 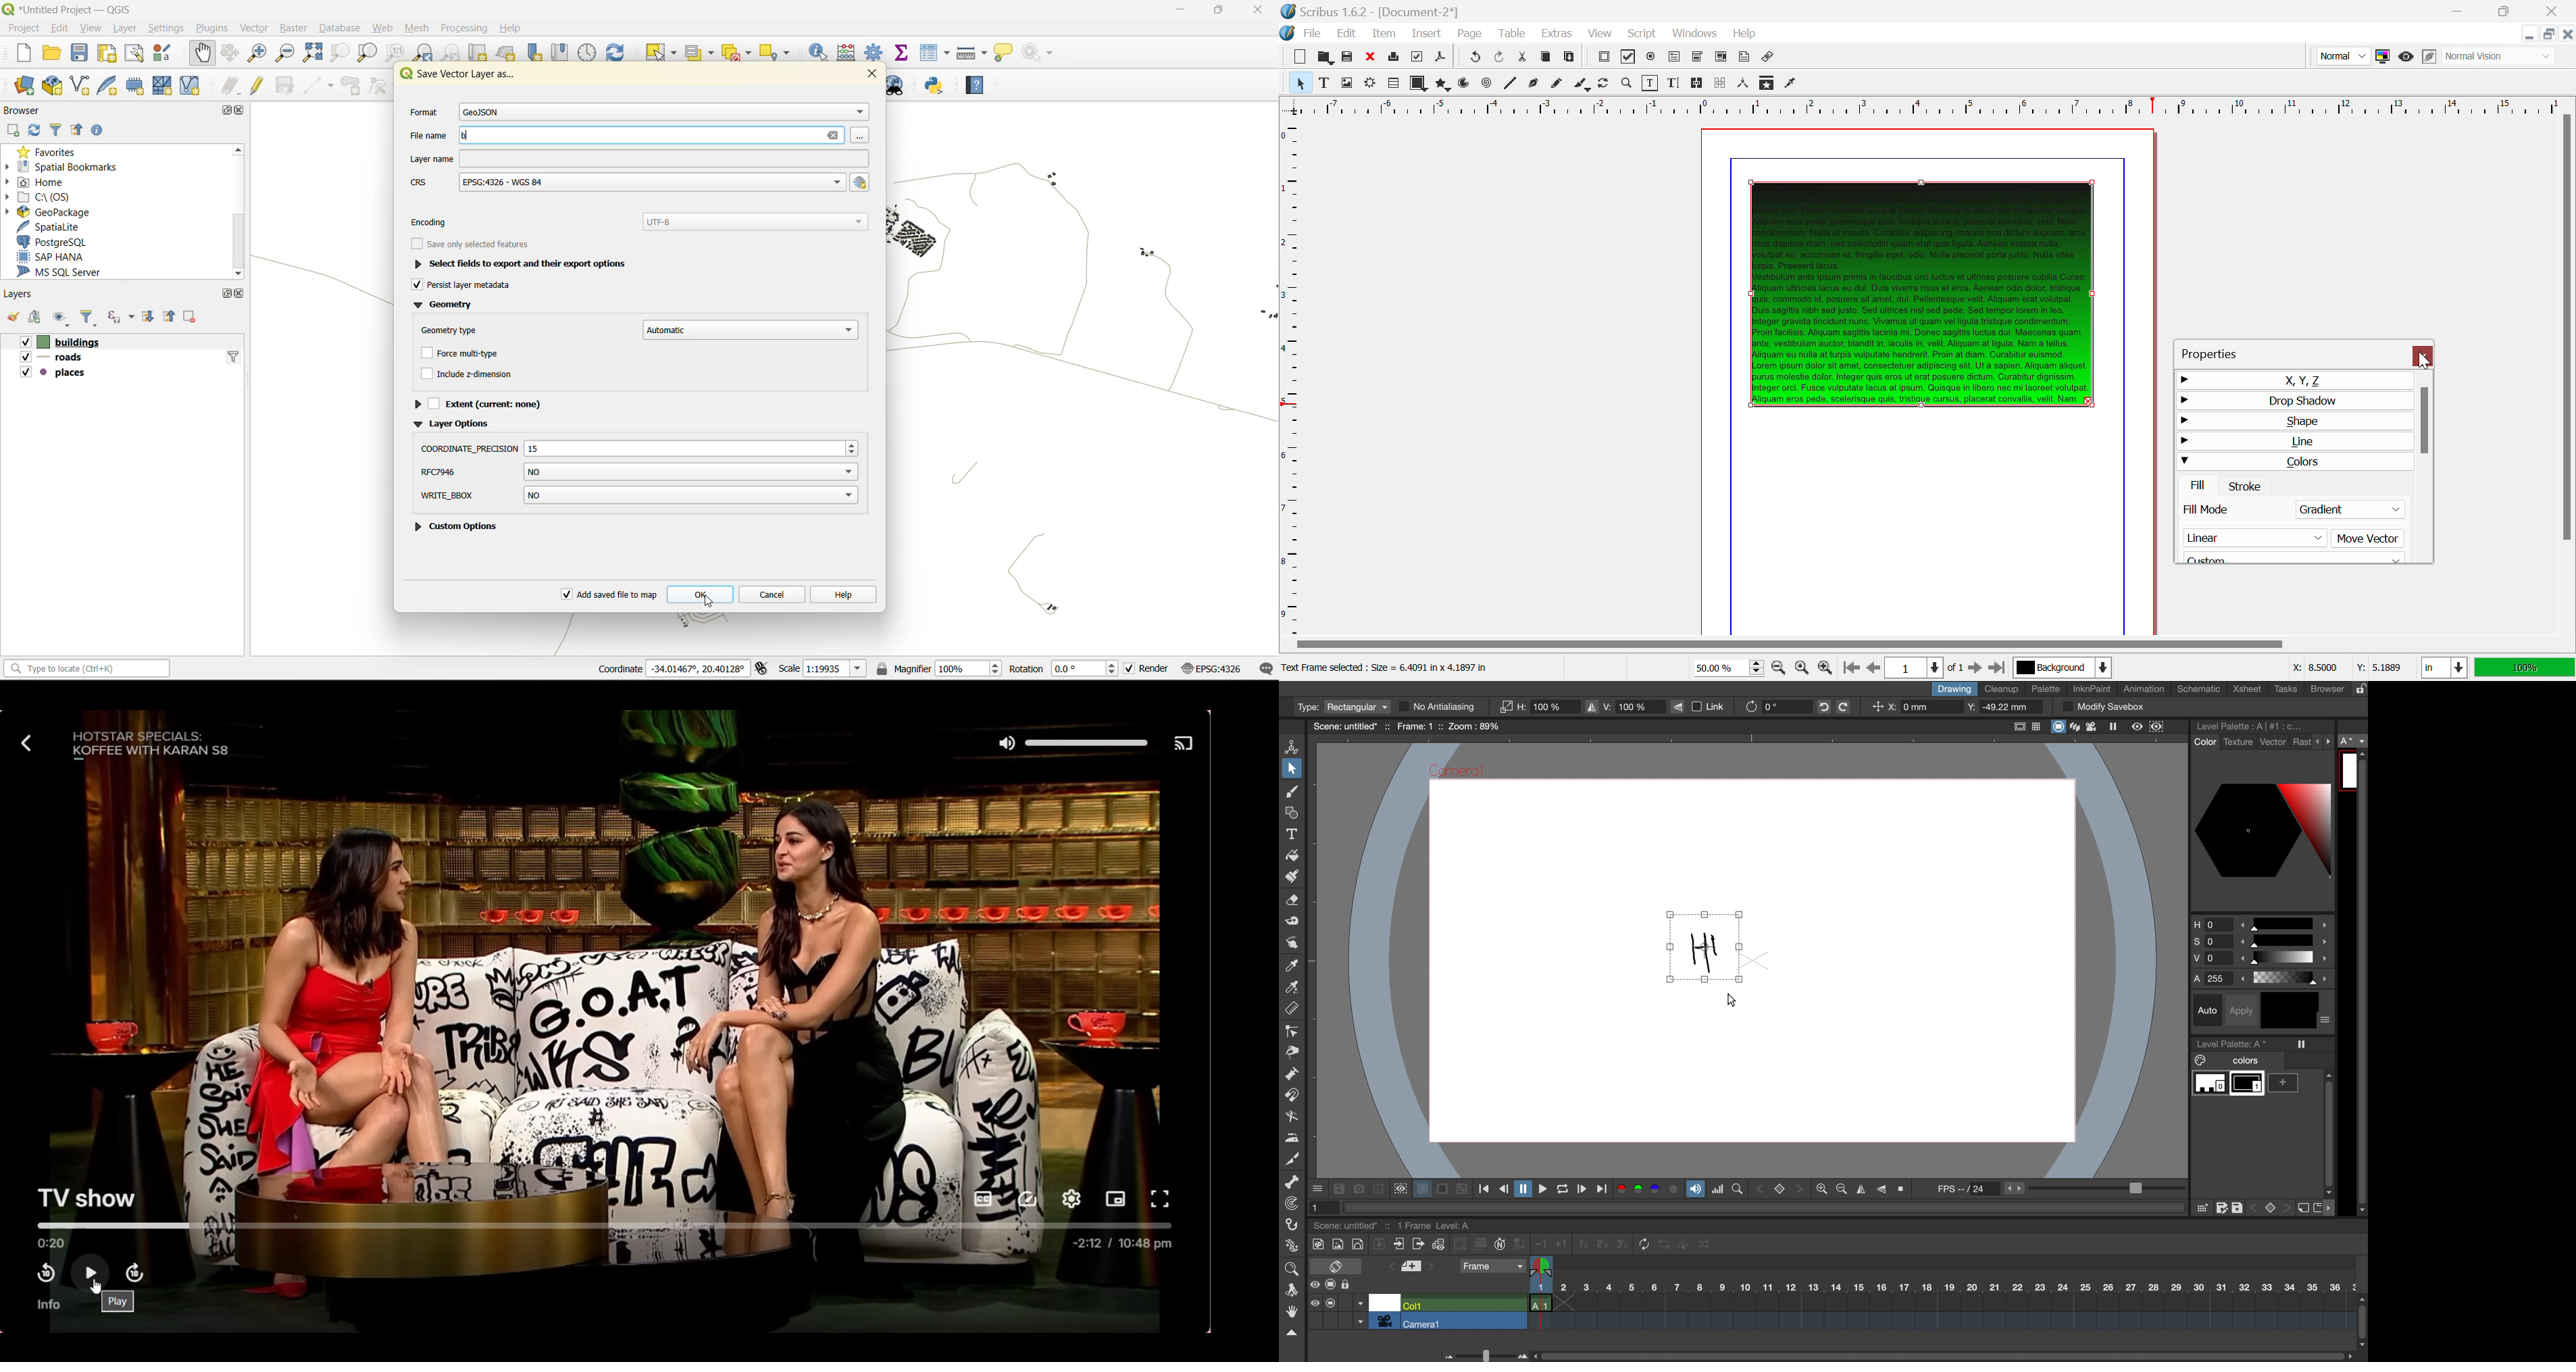 What do you see at coordinates (463, 27) in the screenshot?
I see `processing` at bounding box center [463, 27].